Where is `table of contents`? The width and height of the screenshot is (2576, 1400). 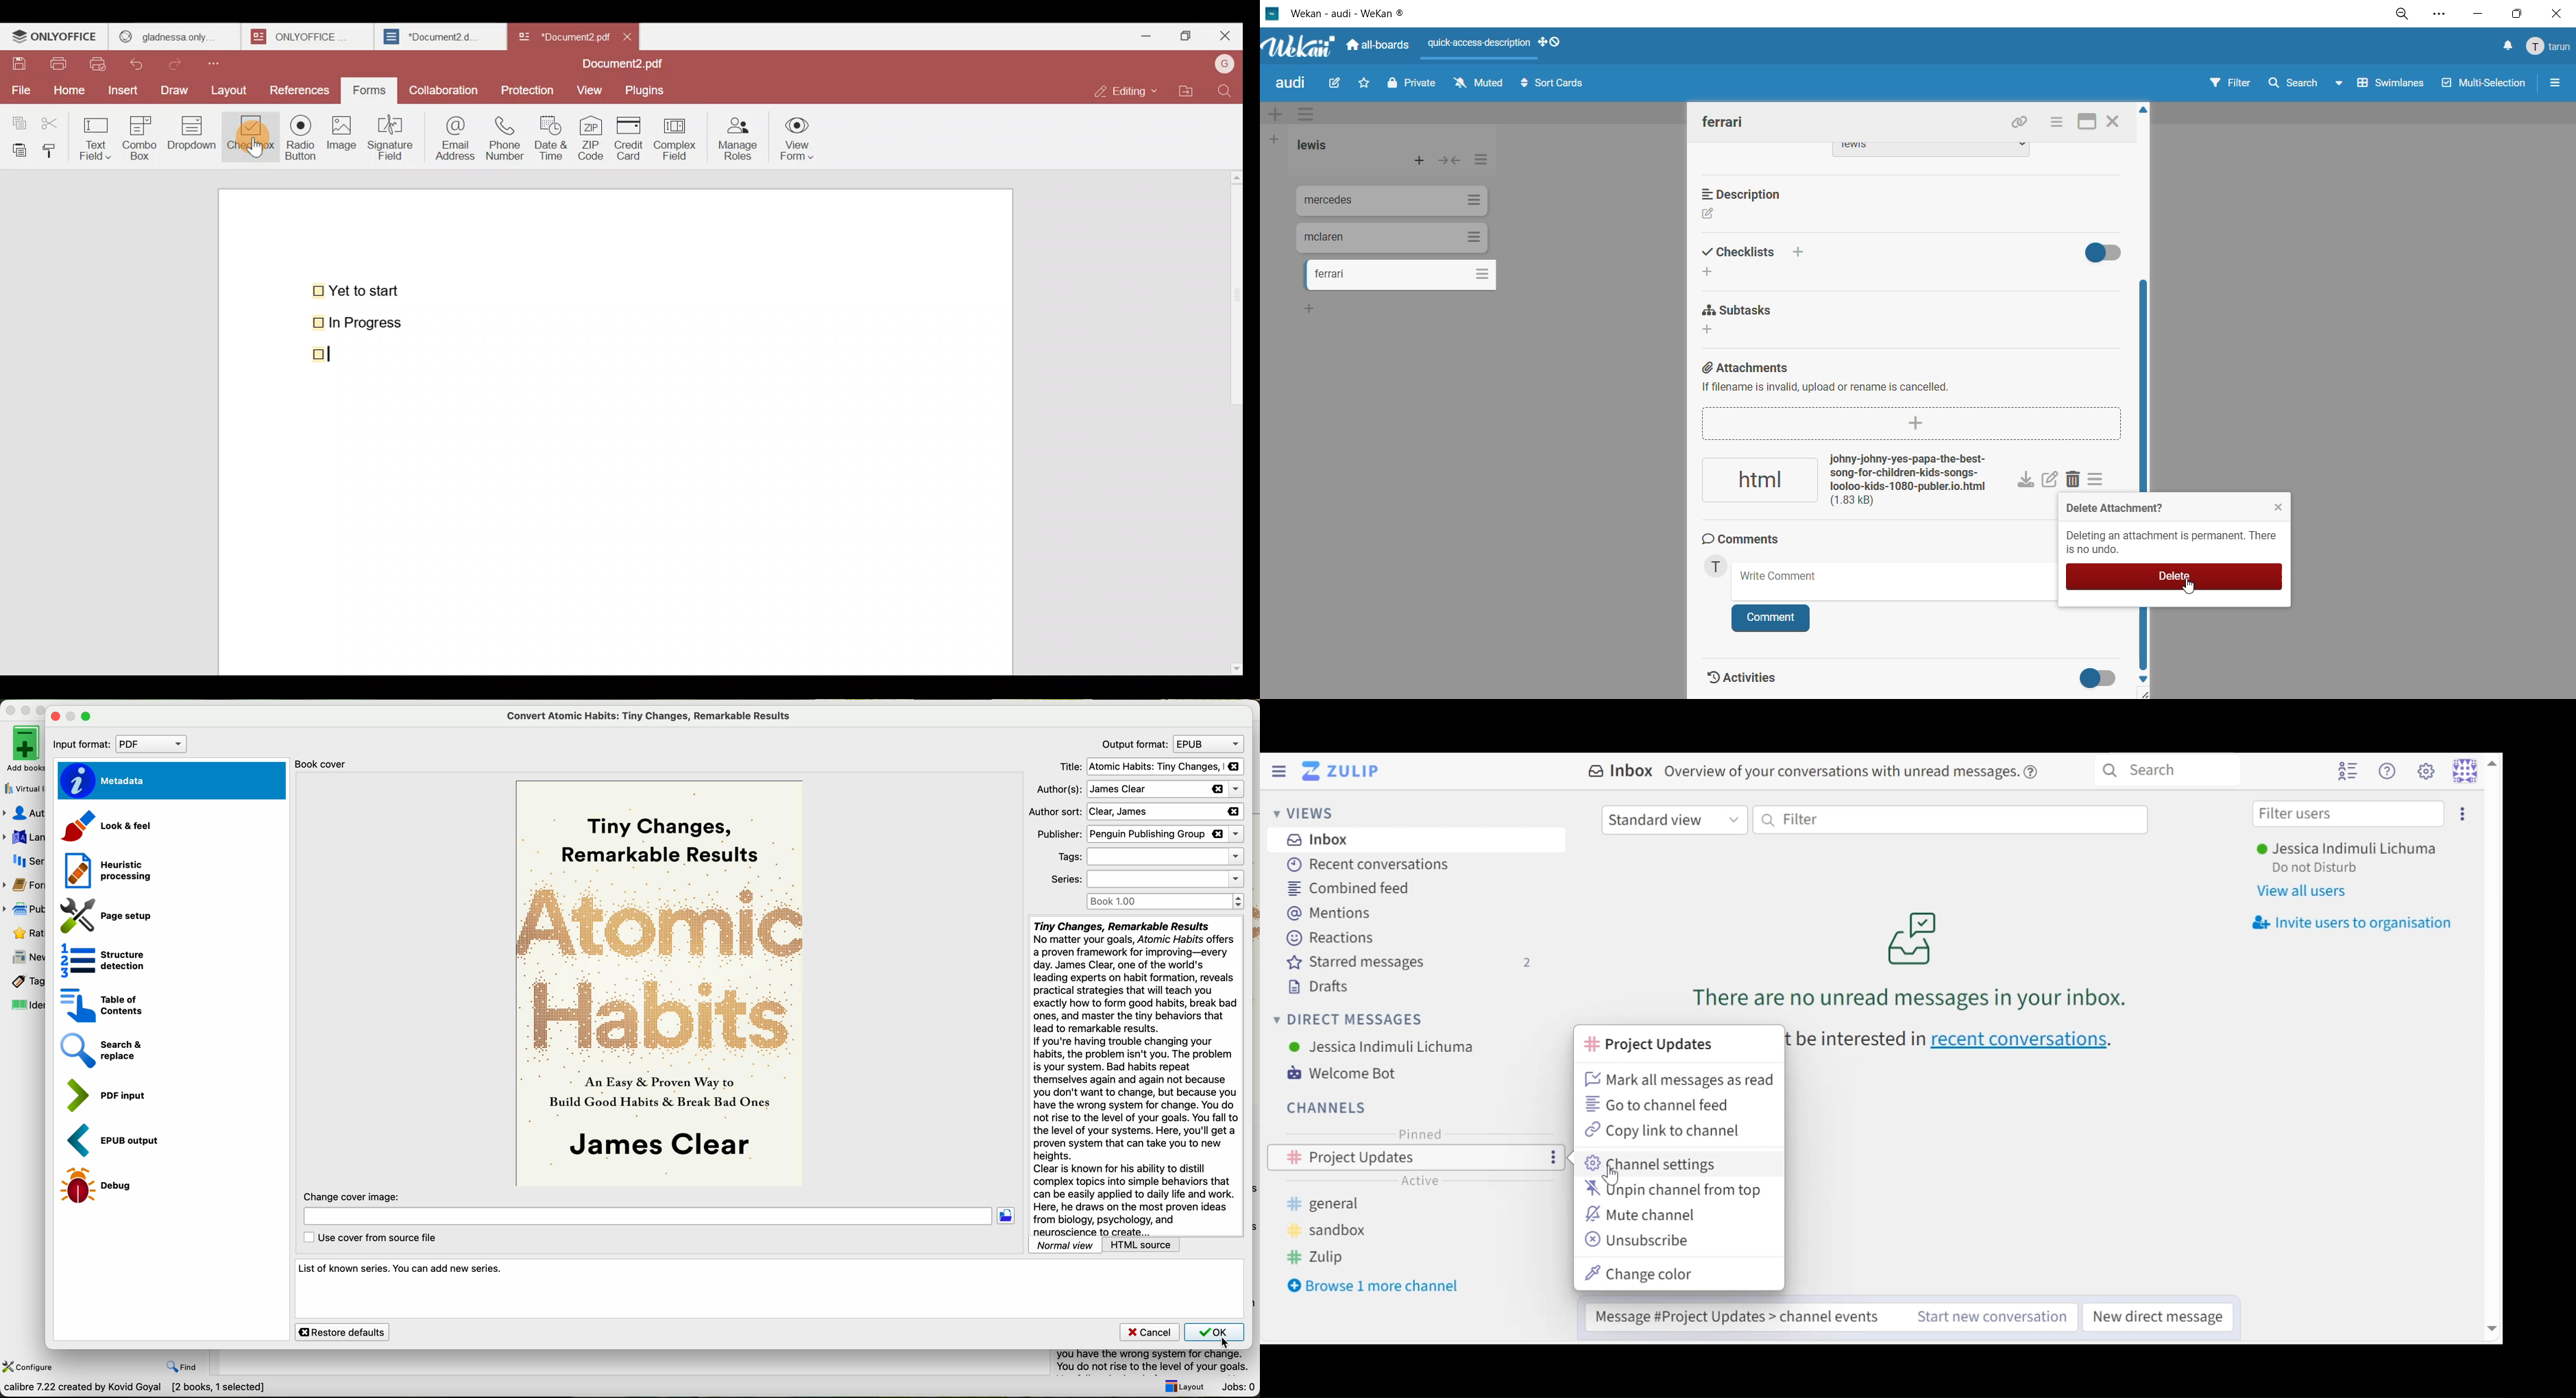 table of contents is located at coordinates (98, 1004).